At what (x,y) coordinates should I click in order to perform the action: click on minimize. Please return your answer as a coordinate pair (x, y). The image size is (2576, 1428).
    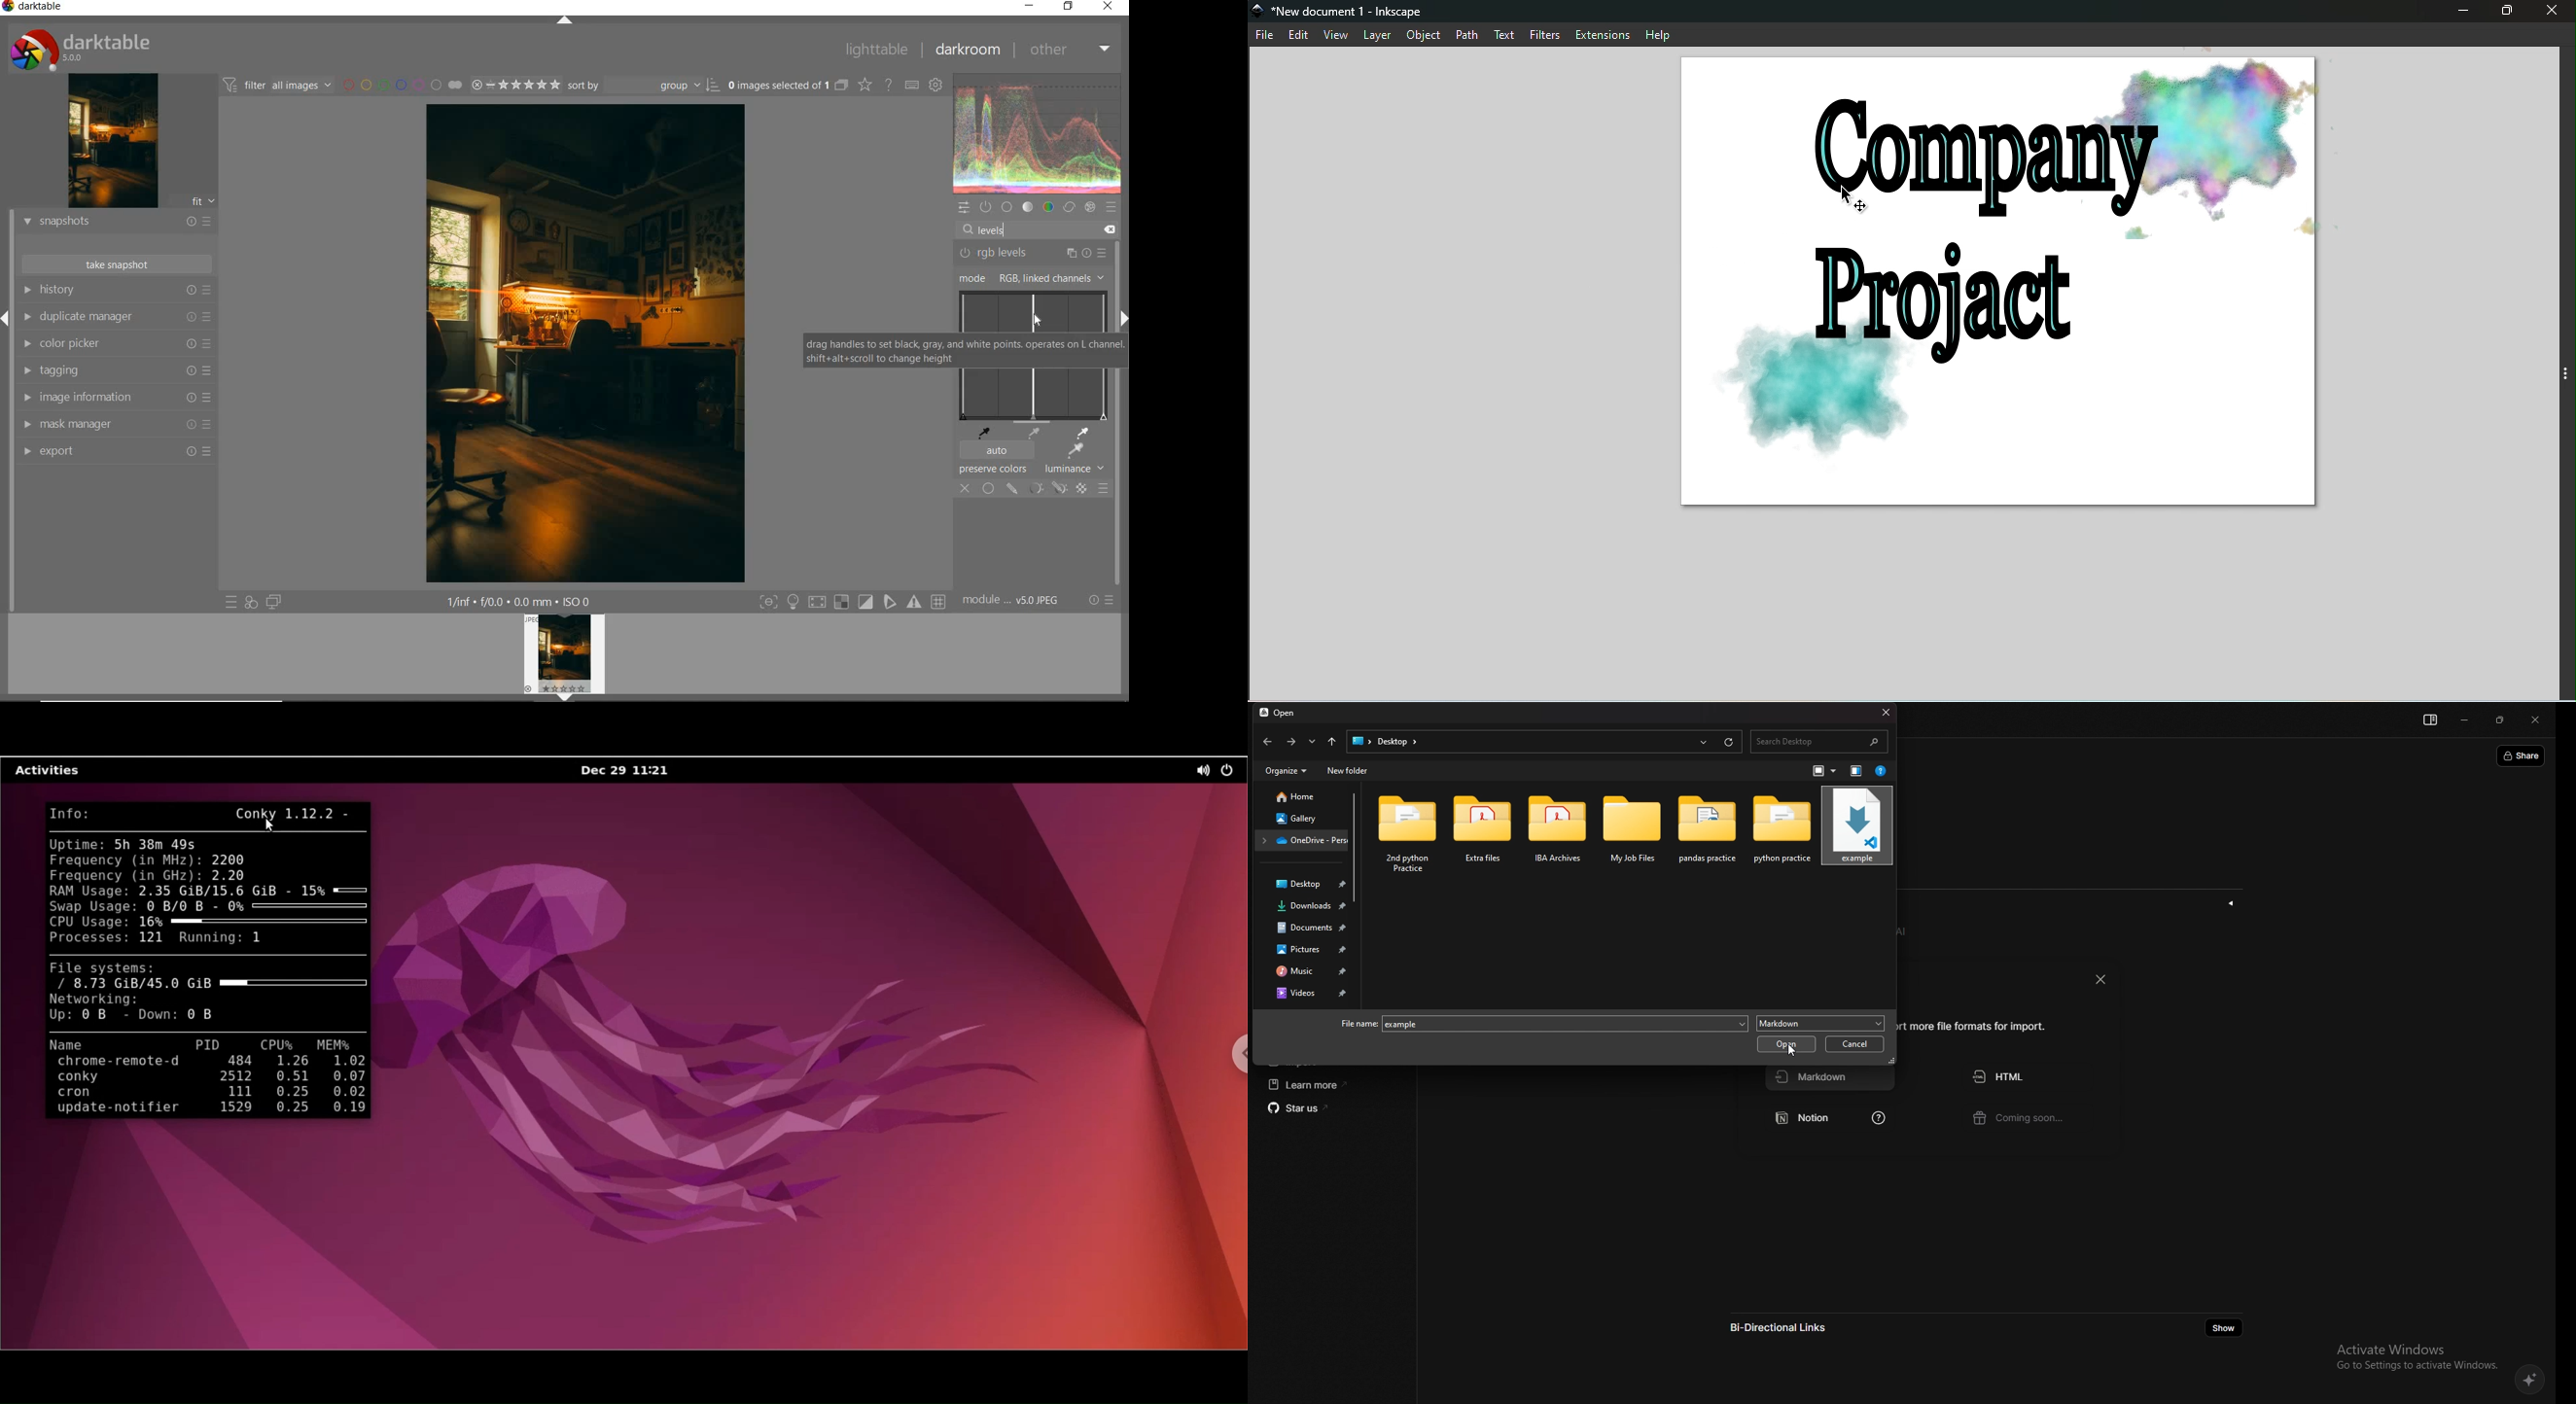
    Looking at the image, I should click on (1030, 6).